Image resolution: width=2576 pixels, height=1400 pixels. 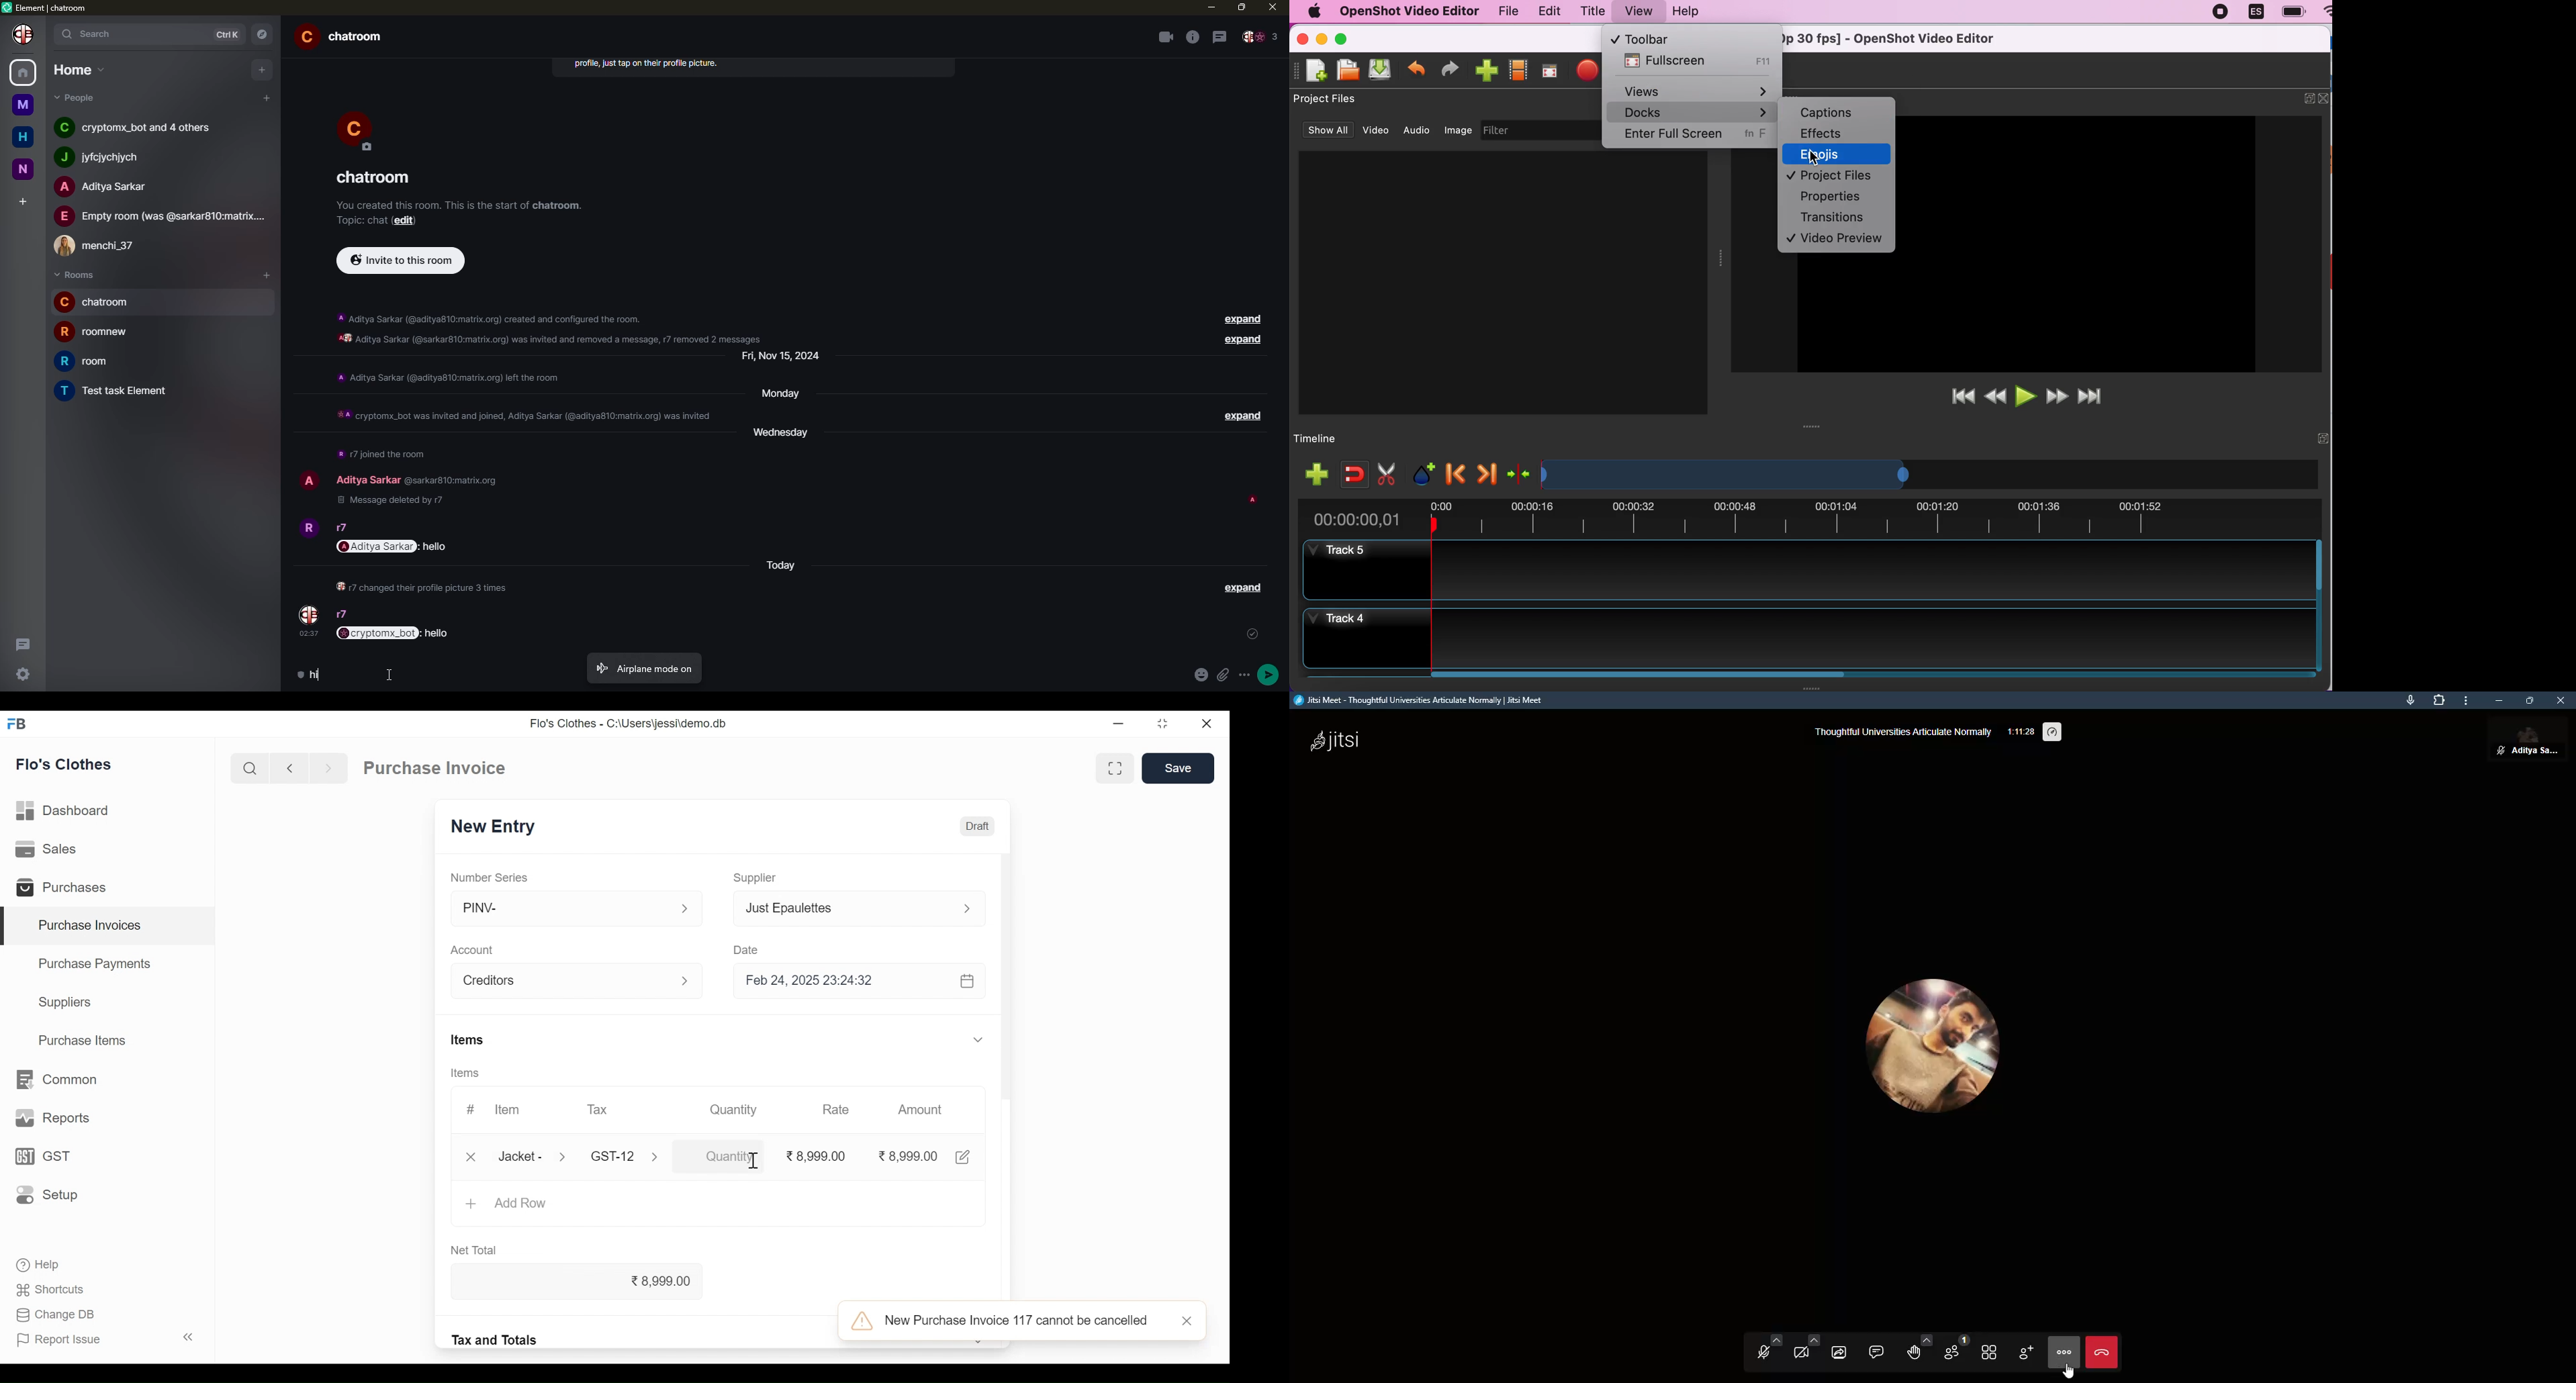 I want to click on Help, so click(x=42, y=1265).